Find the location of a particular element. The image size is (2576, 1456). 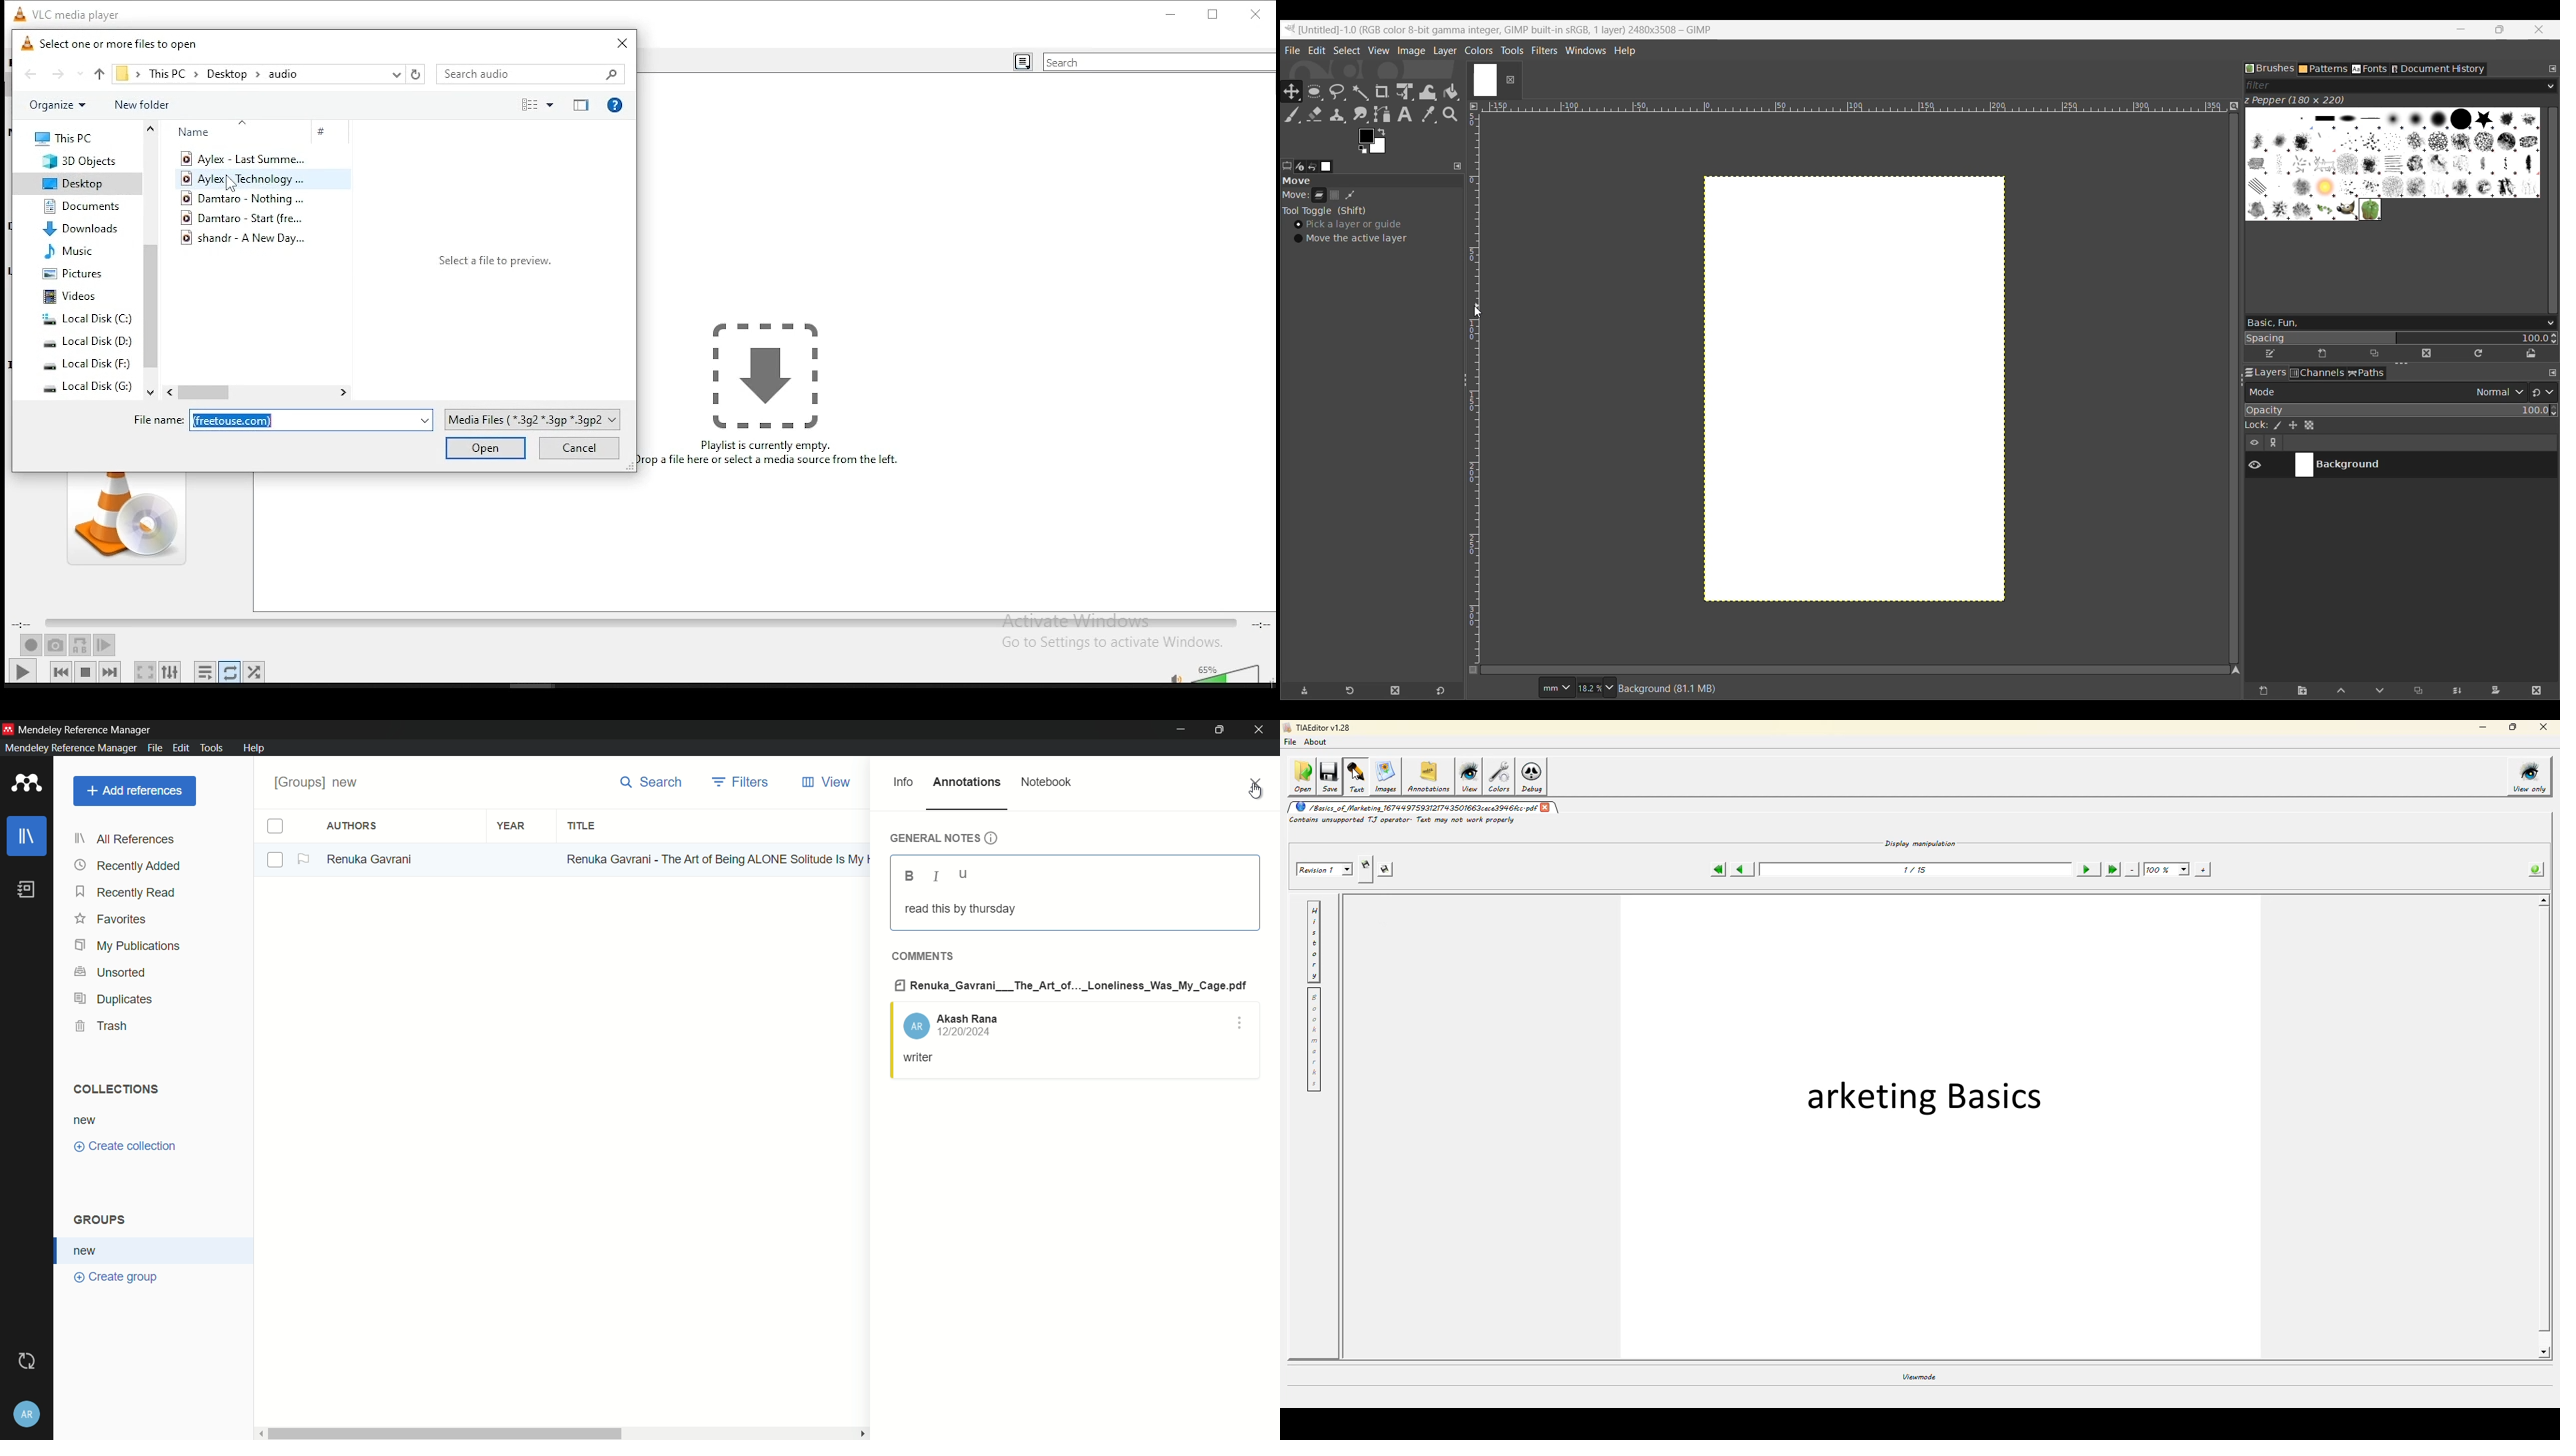

app icon is located at coordinates (8, 728).